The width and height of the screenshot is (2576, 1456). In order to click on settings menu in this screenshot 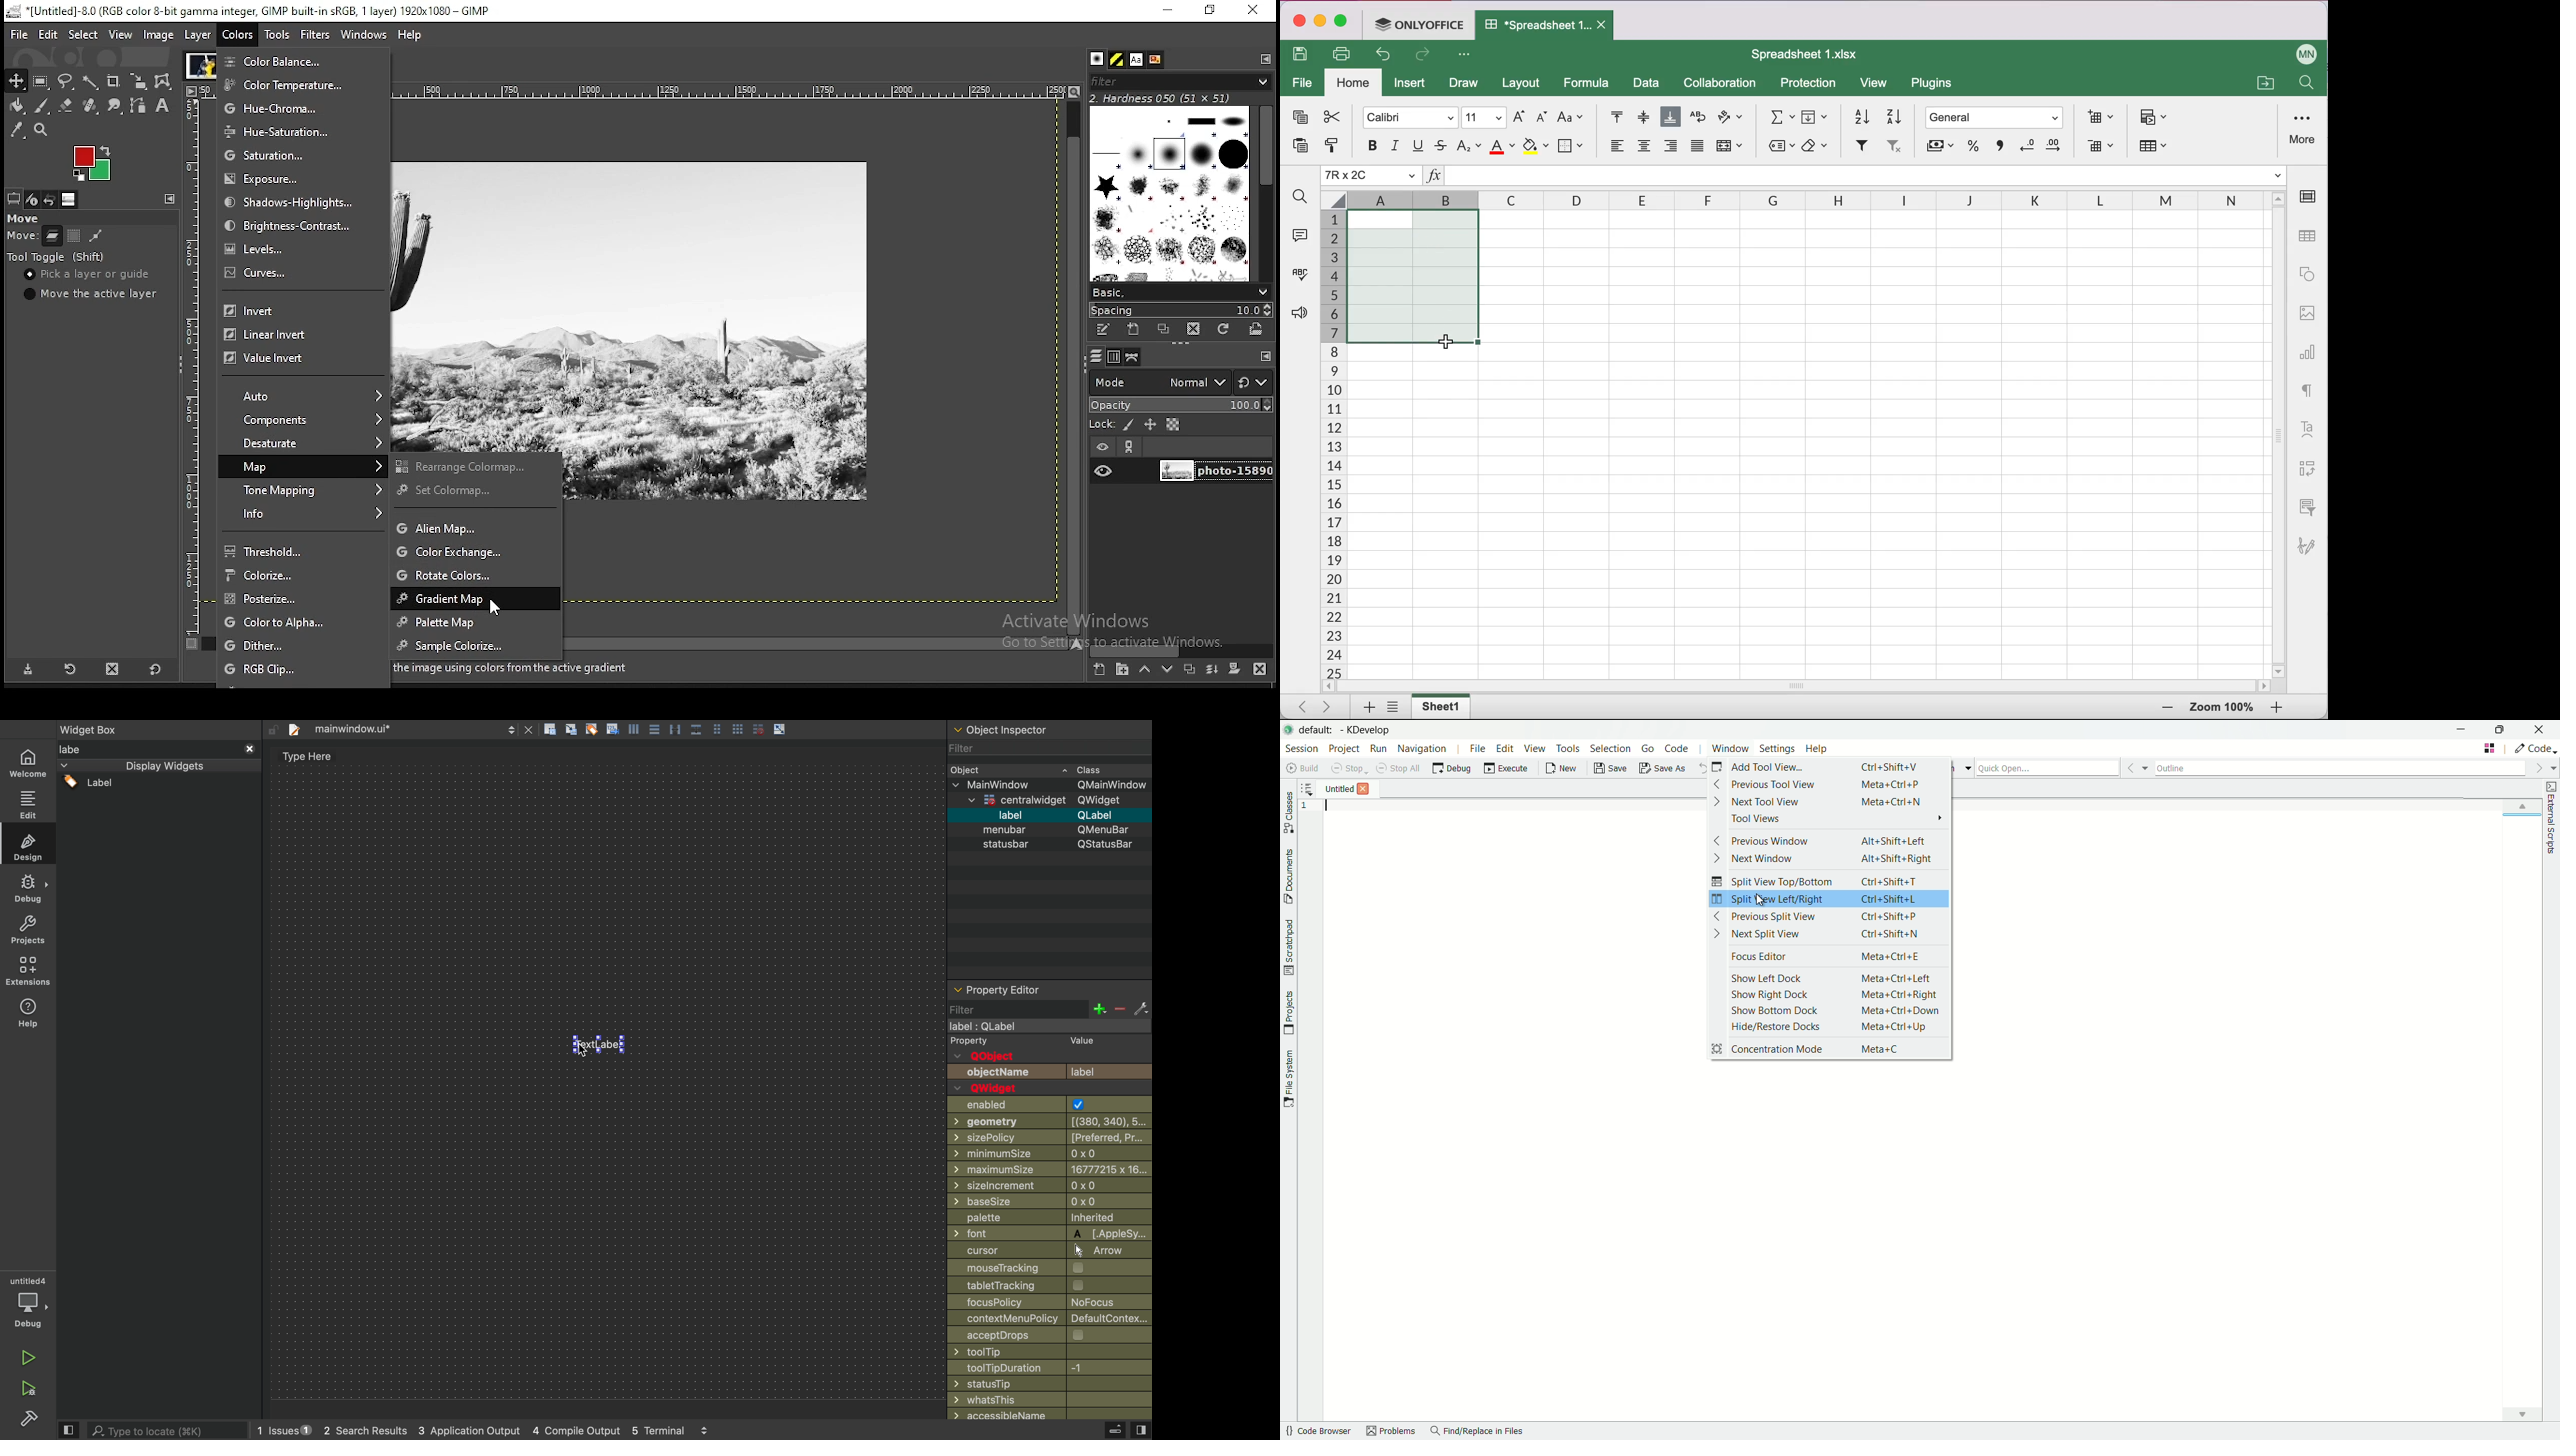, I will do `click(1778, 749)`.